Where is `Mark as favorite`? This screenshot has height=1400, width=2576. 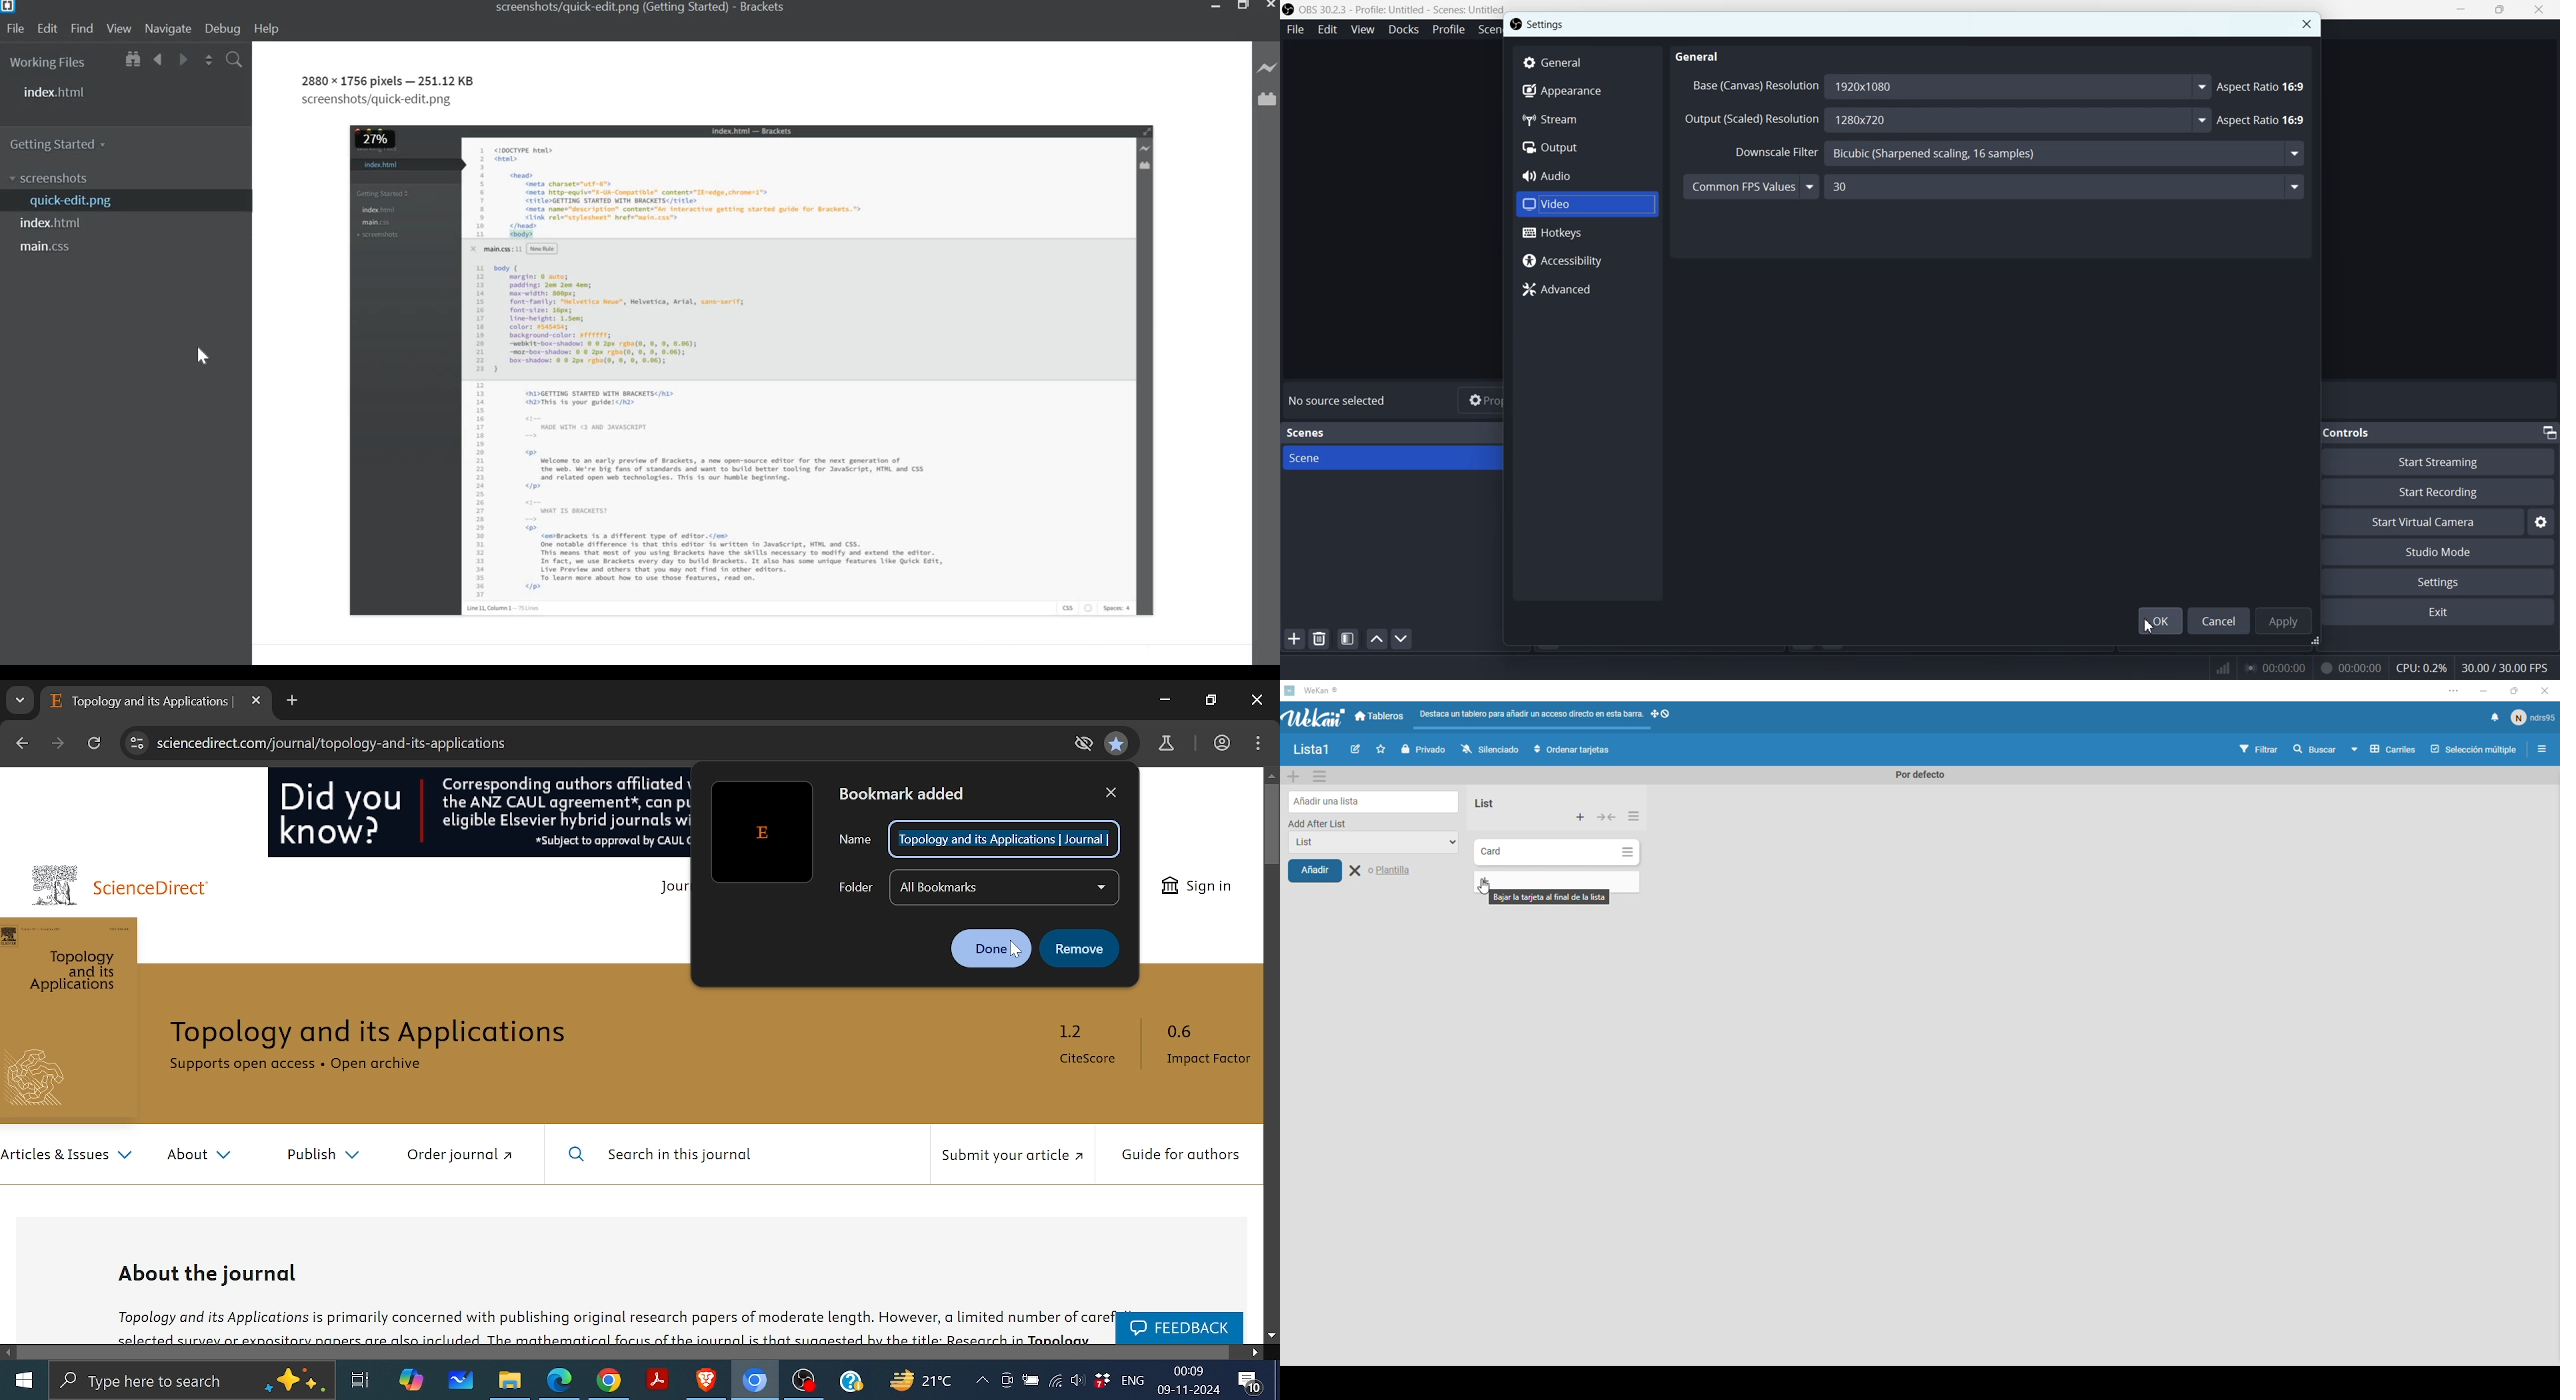 Mark as favorite is located at coordinates (1116, 742).